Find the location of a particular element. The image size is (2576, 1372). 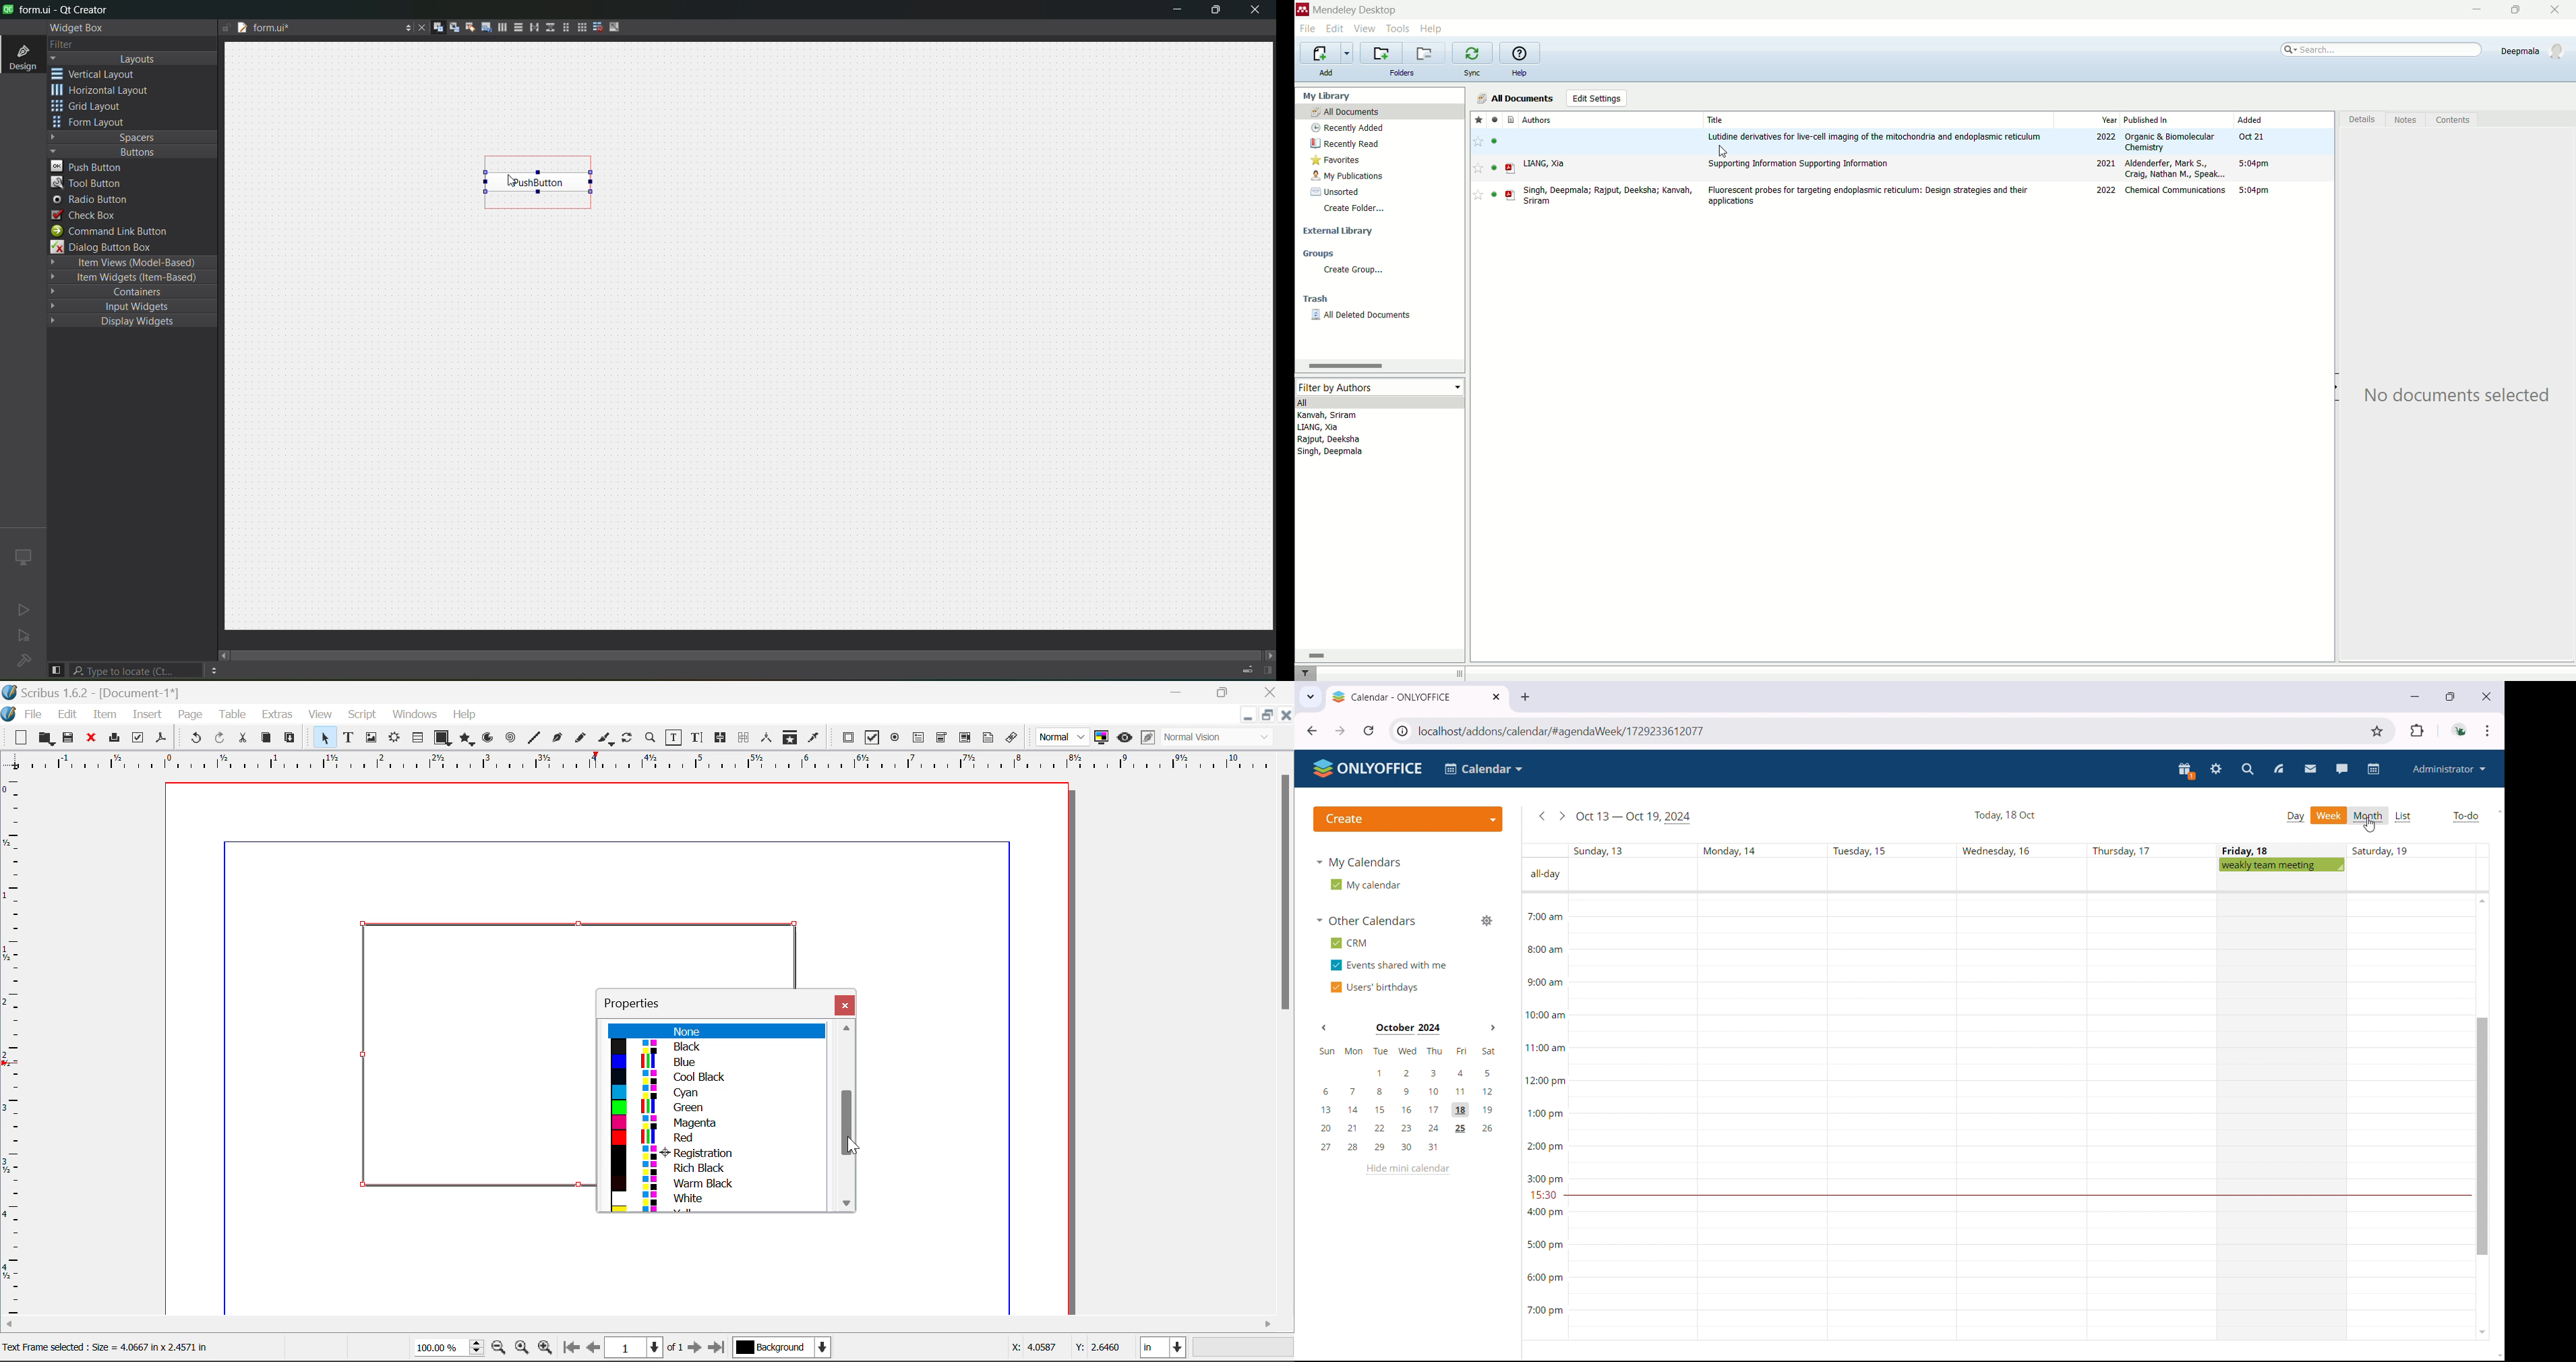

added is located at coordinates (2262, 120).